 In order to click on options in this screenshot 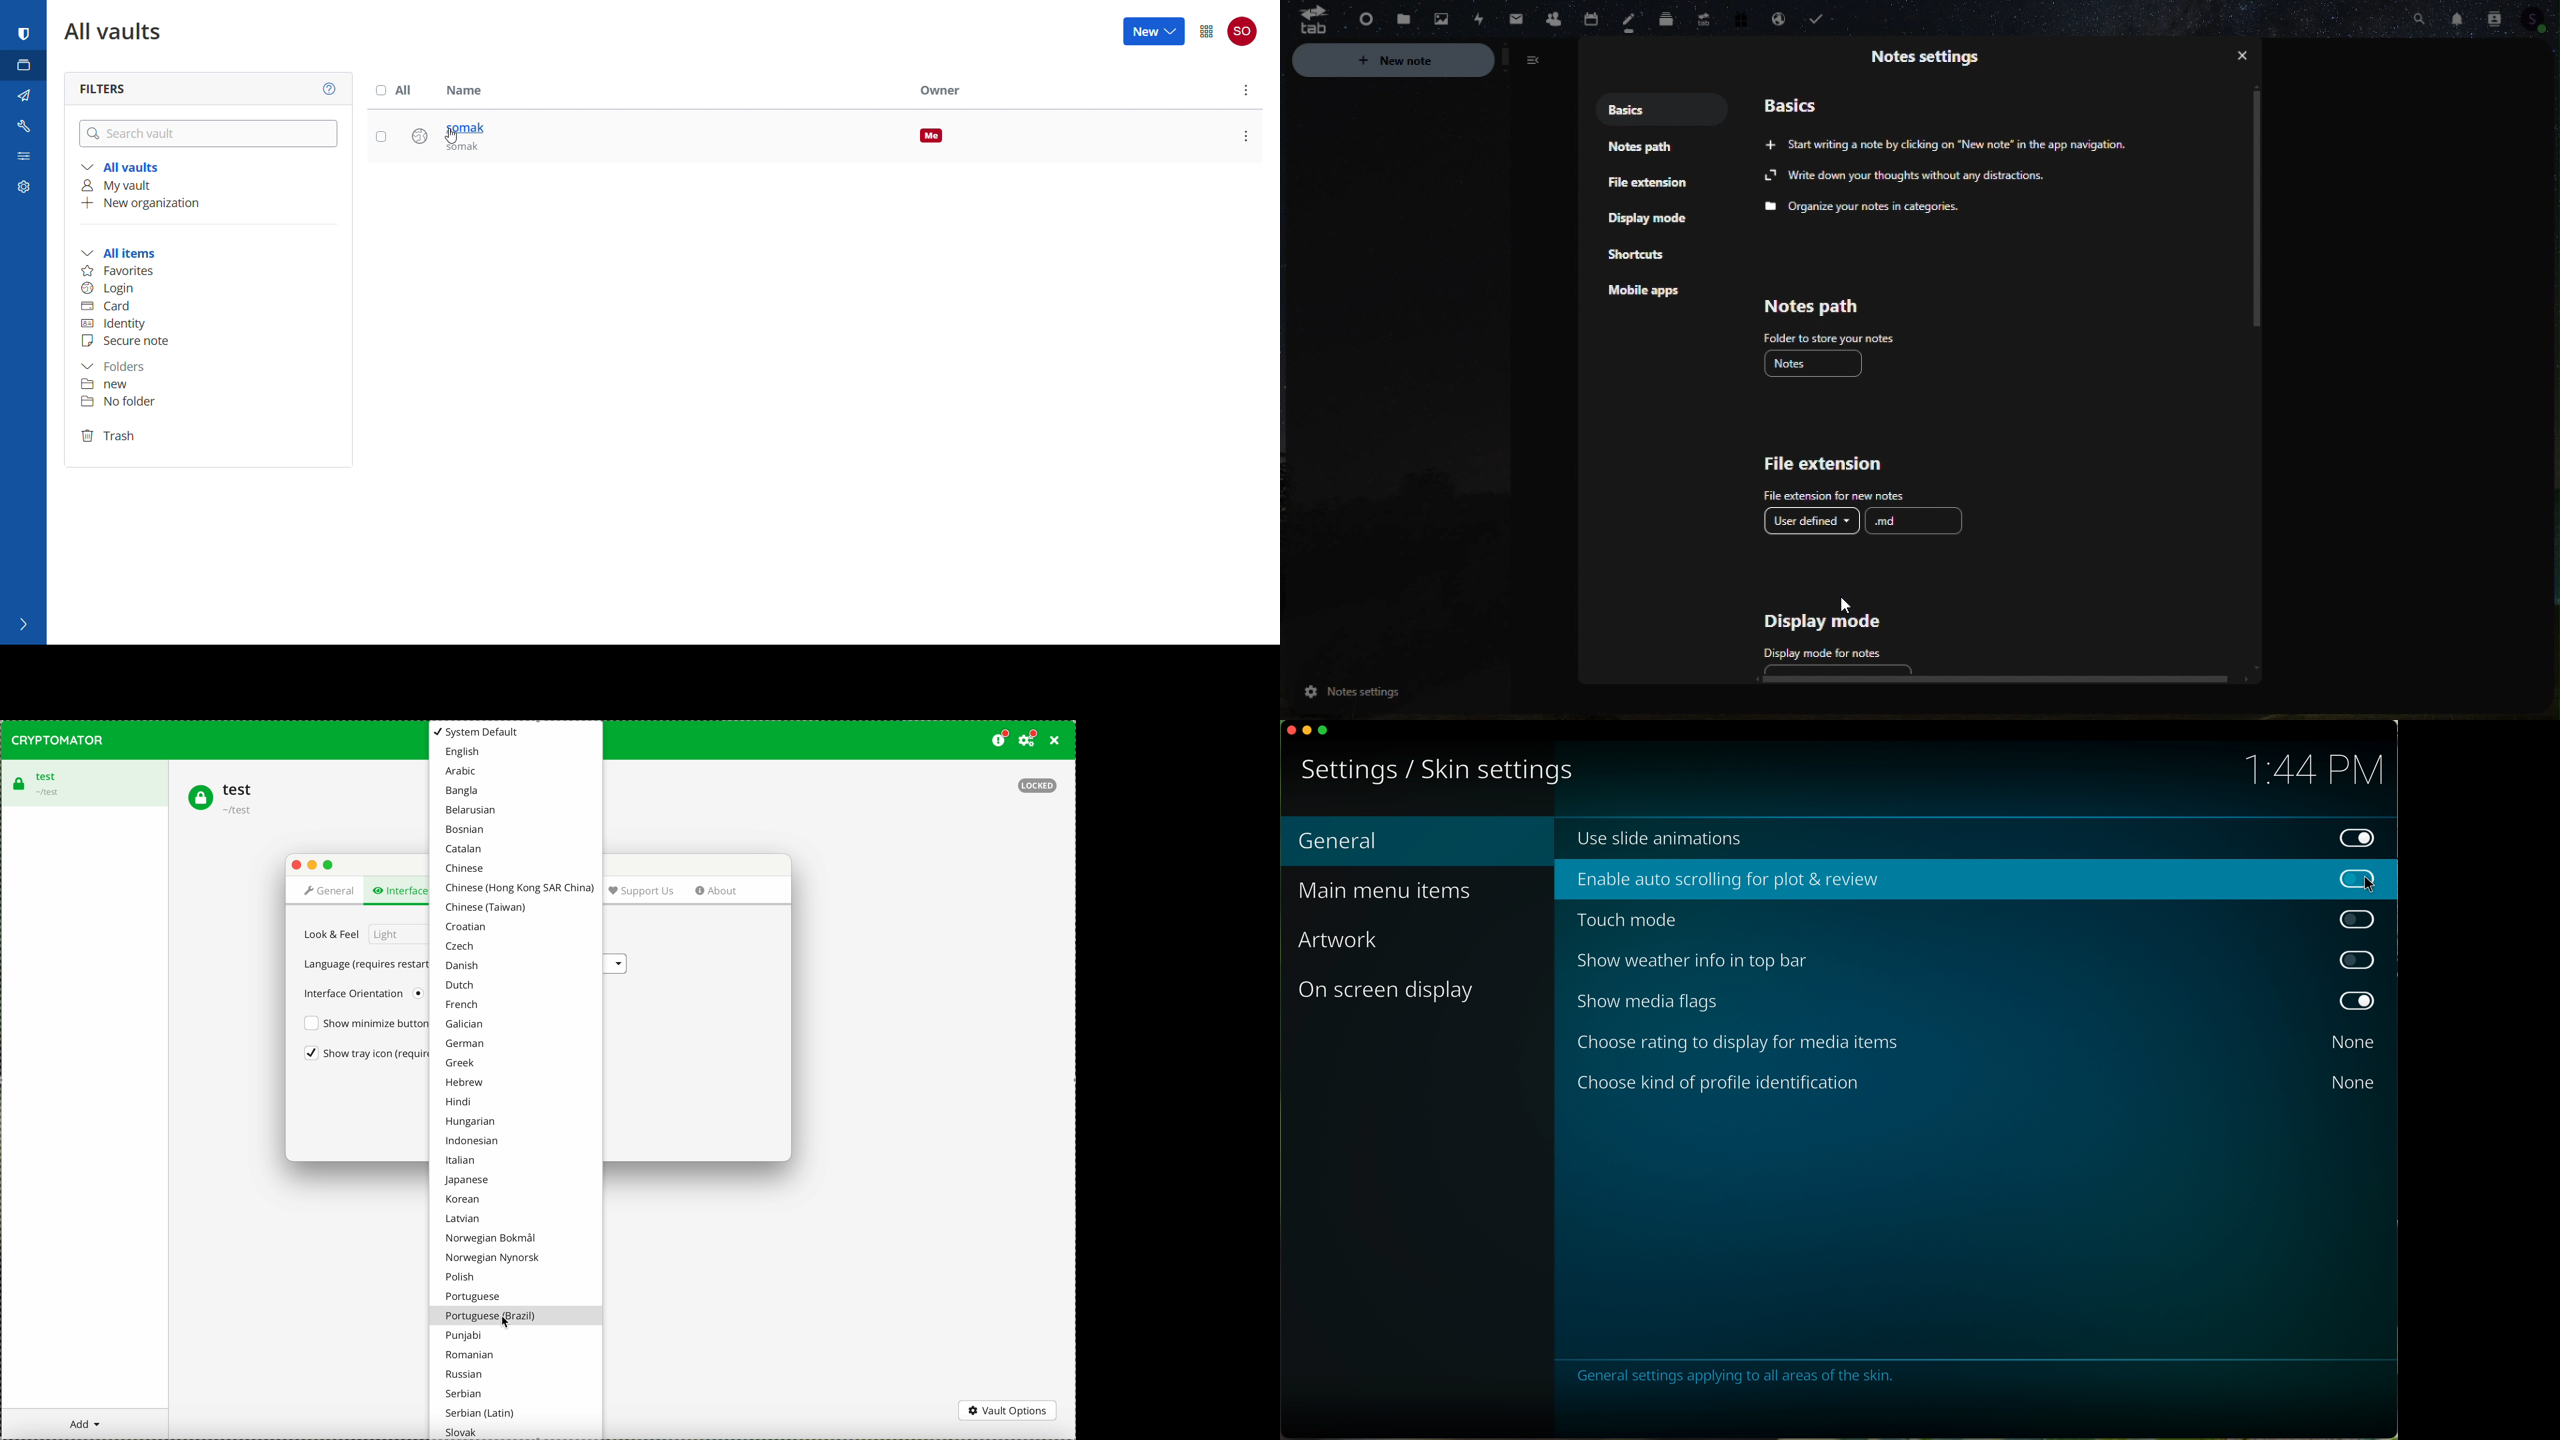, I will do `click(1244, 91)`.